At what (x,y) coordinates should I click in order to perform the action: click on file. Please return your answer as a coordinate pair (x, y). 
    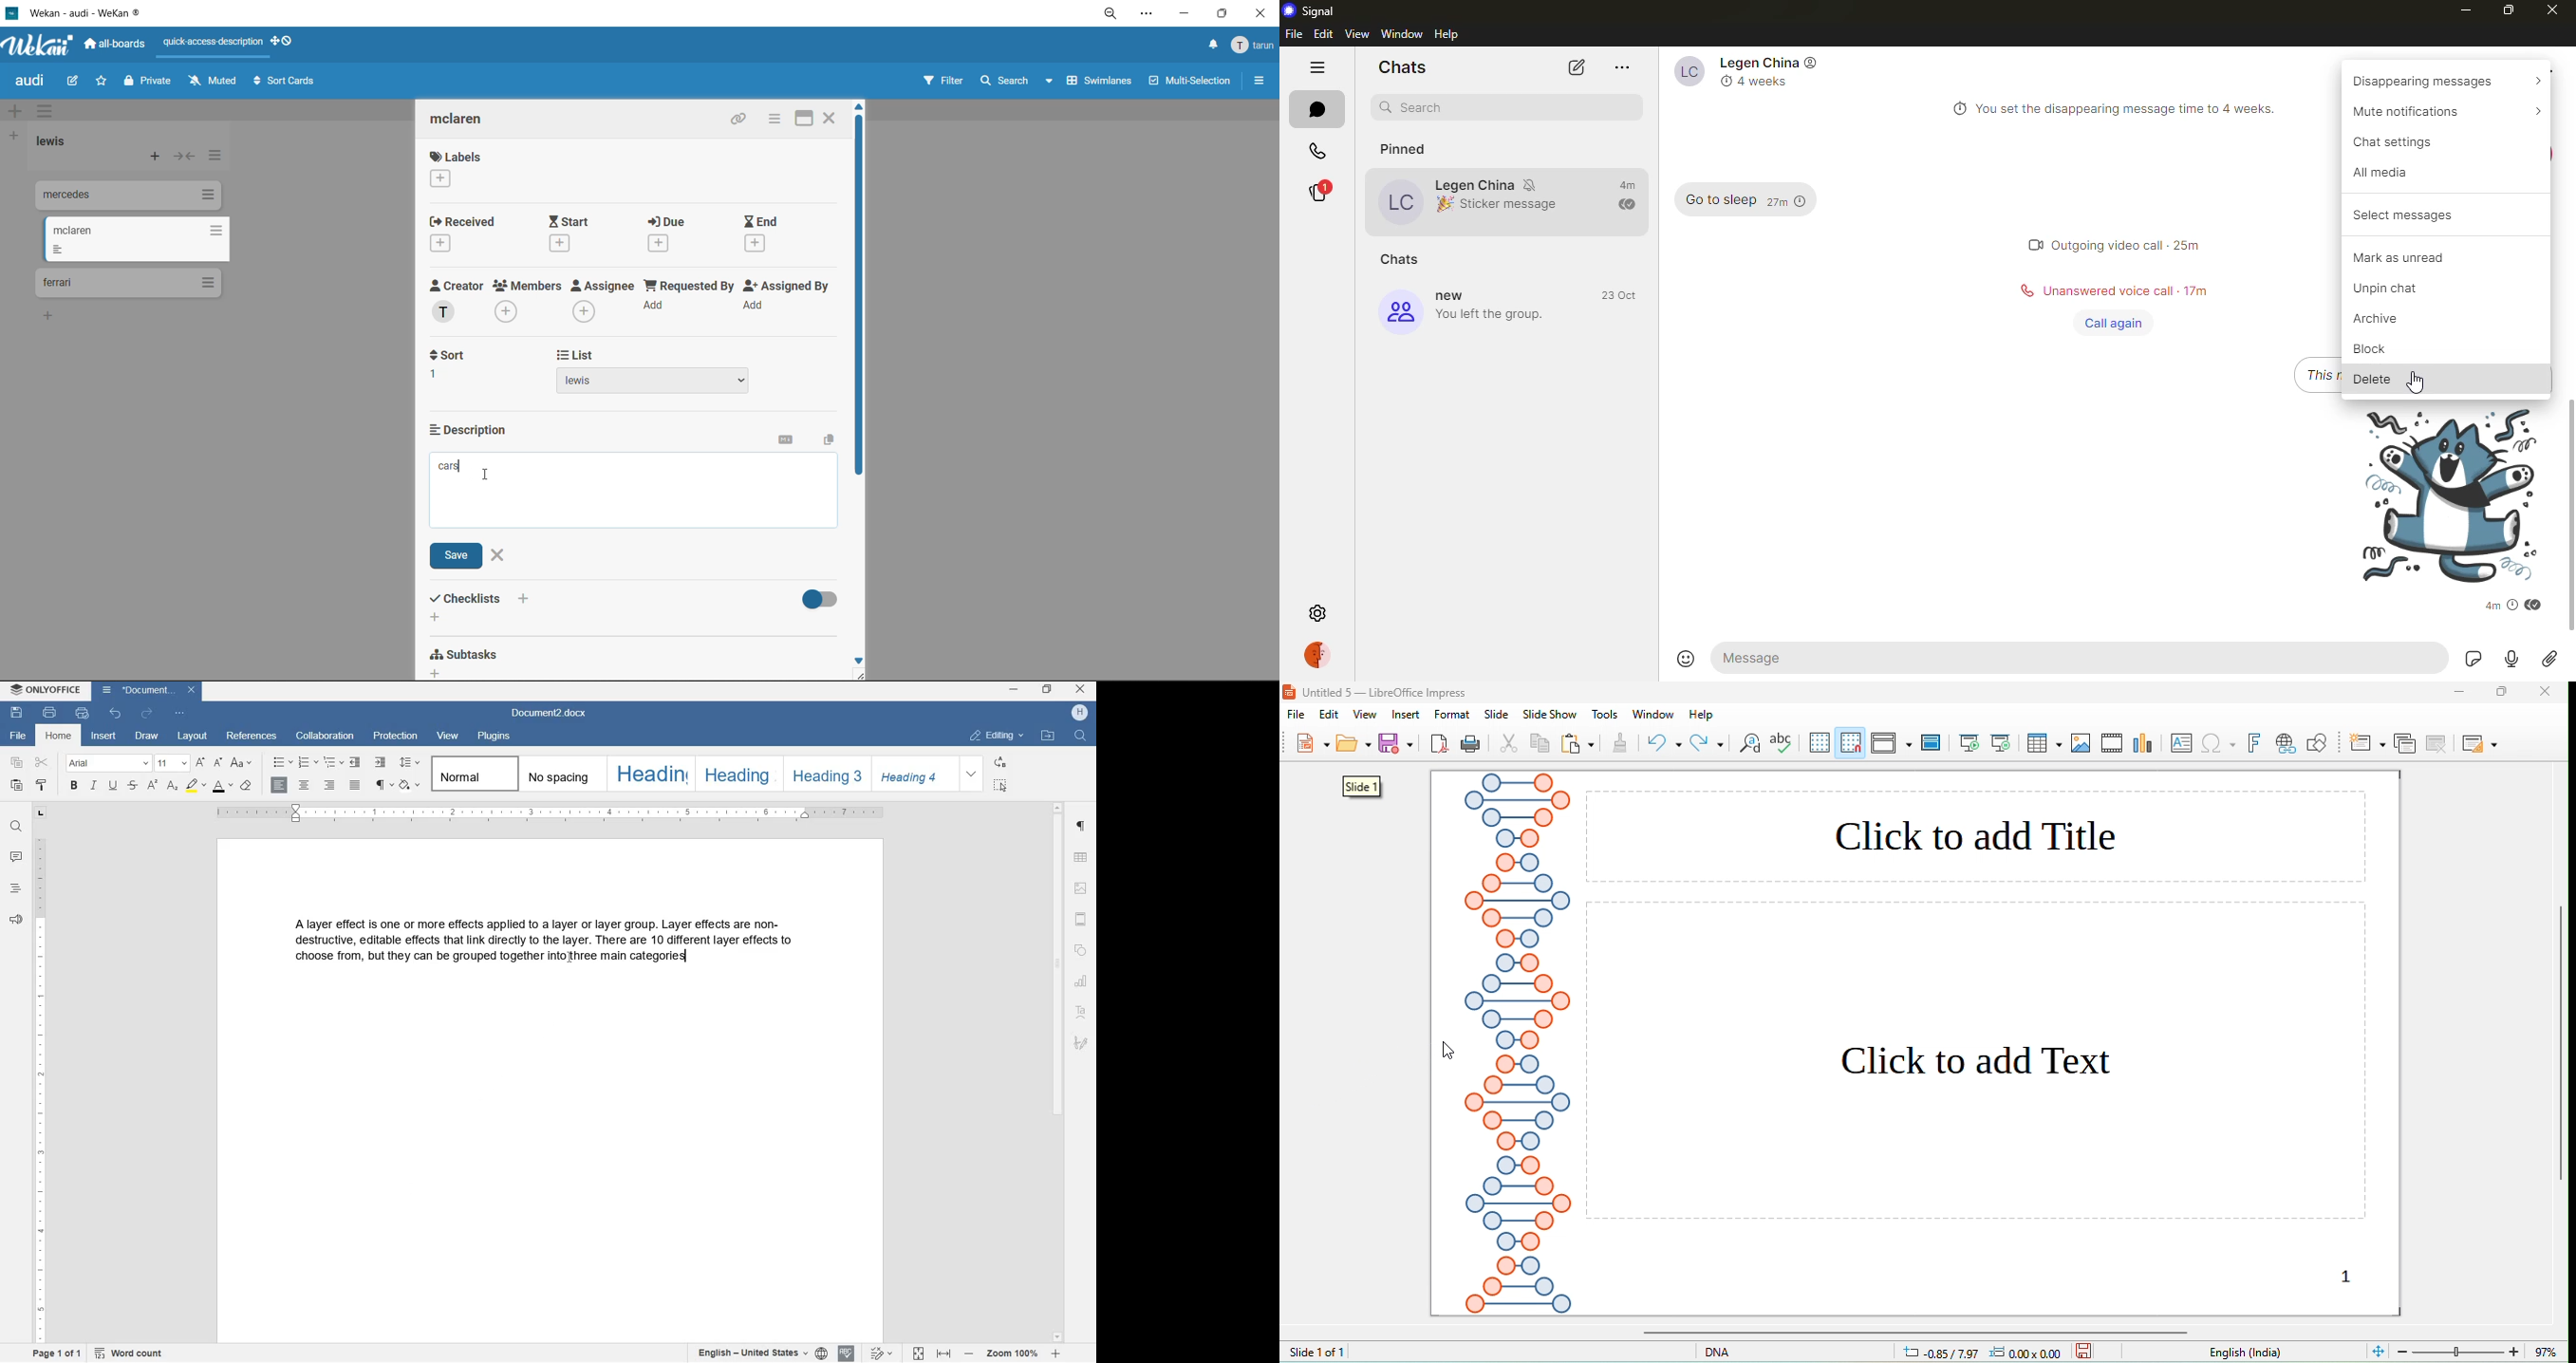
    Looking at the image, I should click on (1300, 716).